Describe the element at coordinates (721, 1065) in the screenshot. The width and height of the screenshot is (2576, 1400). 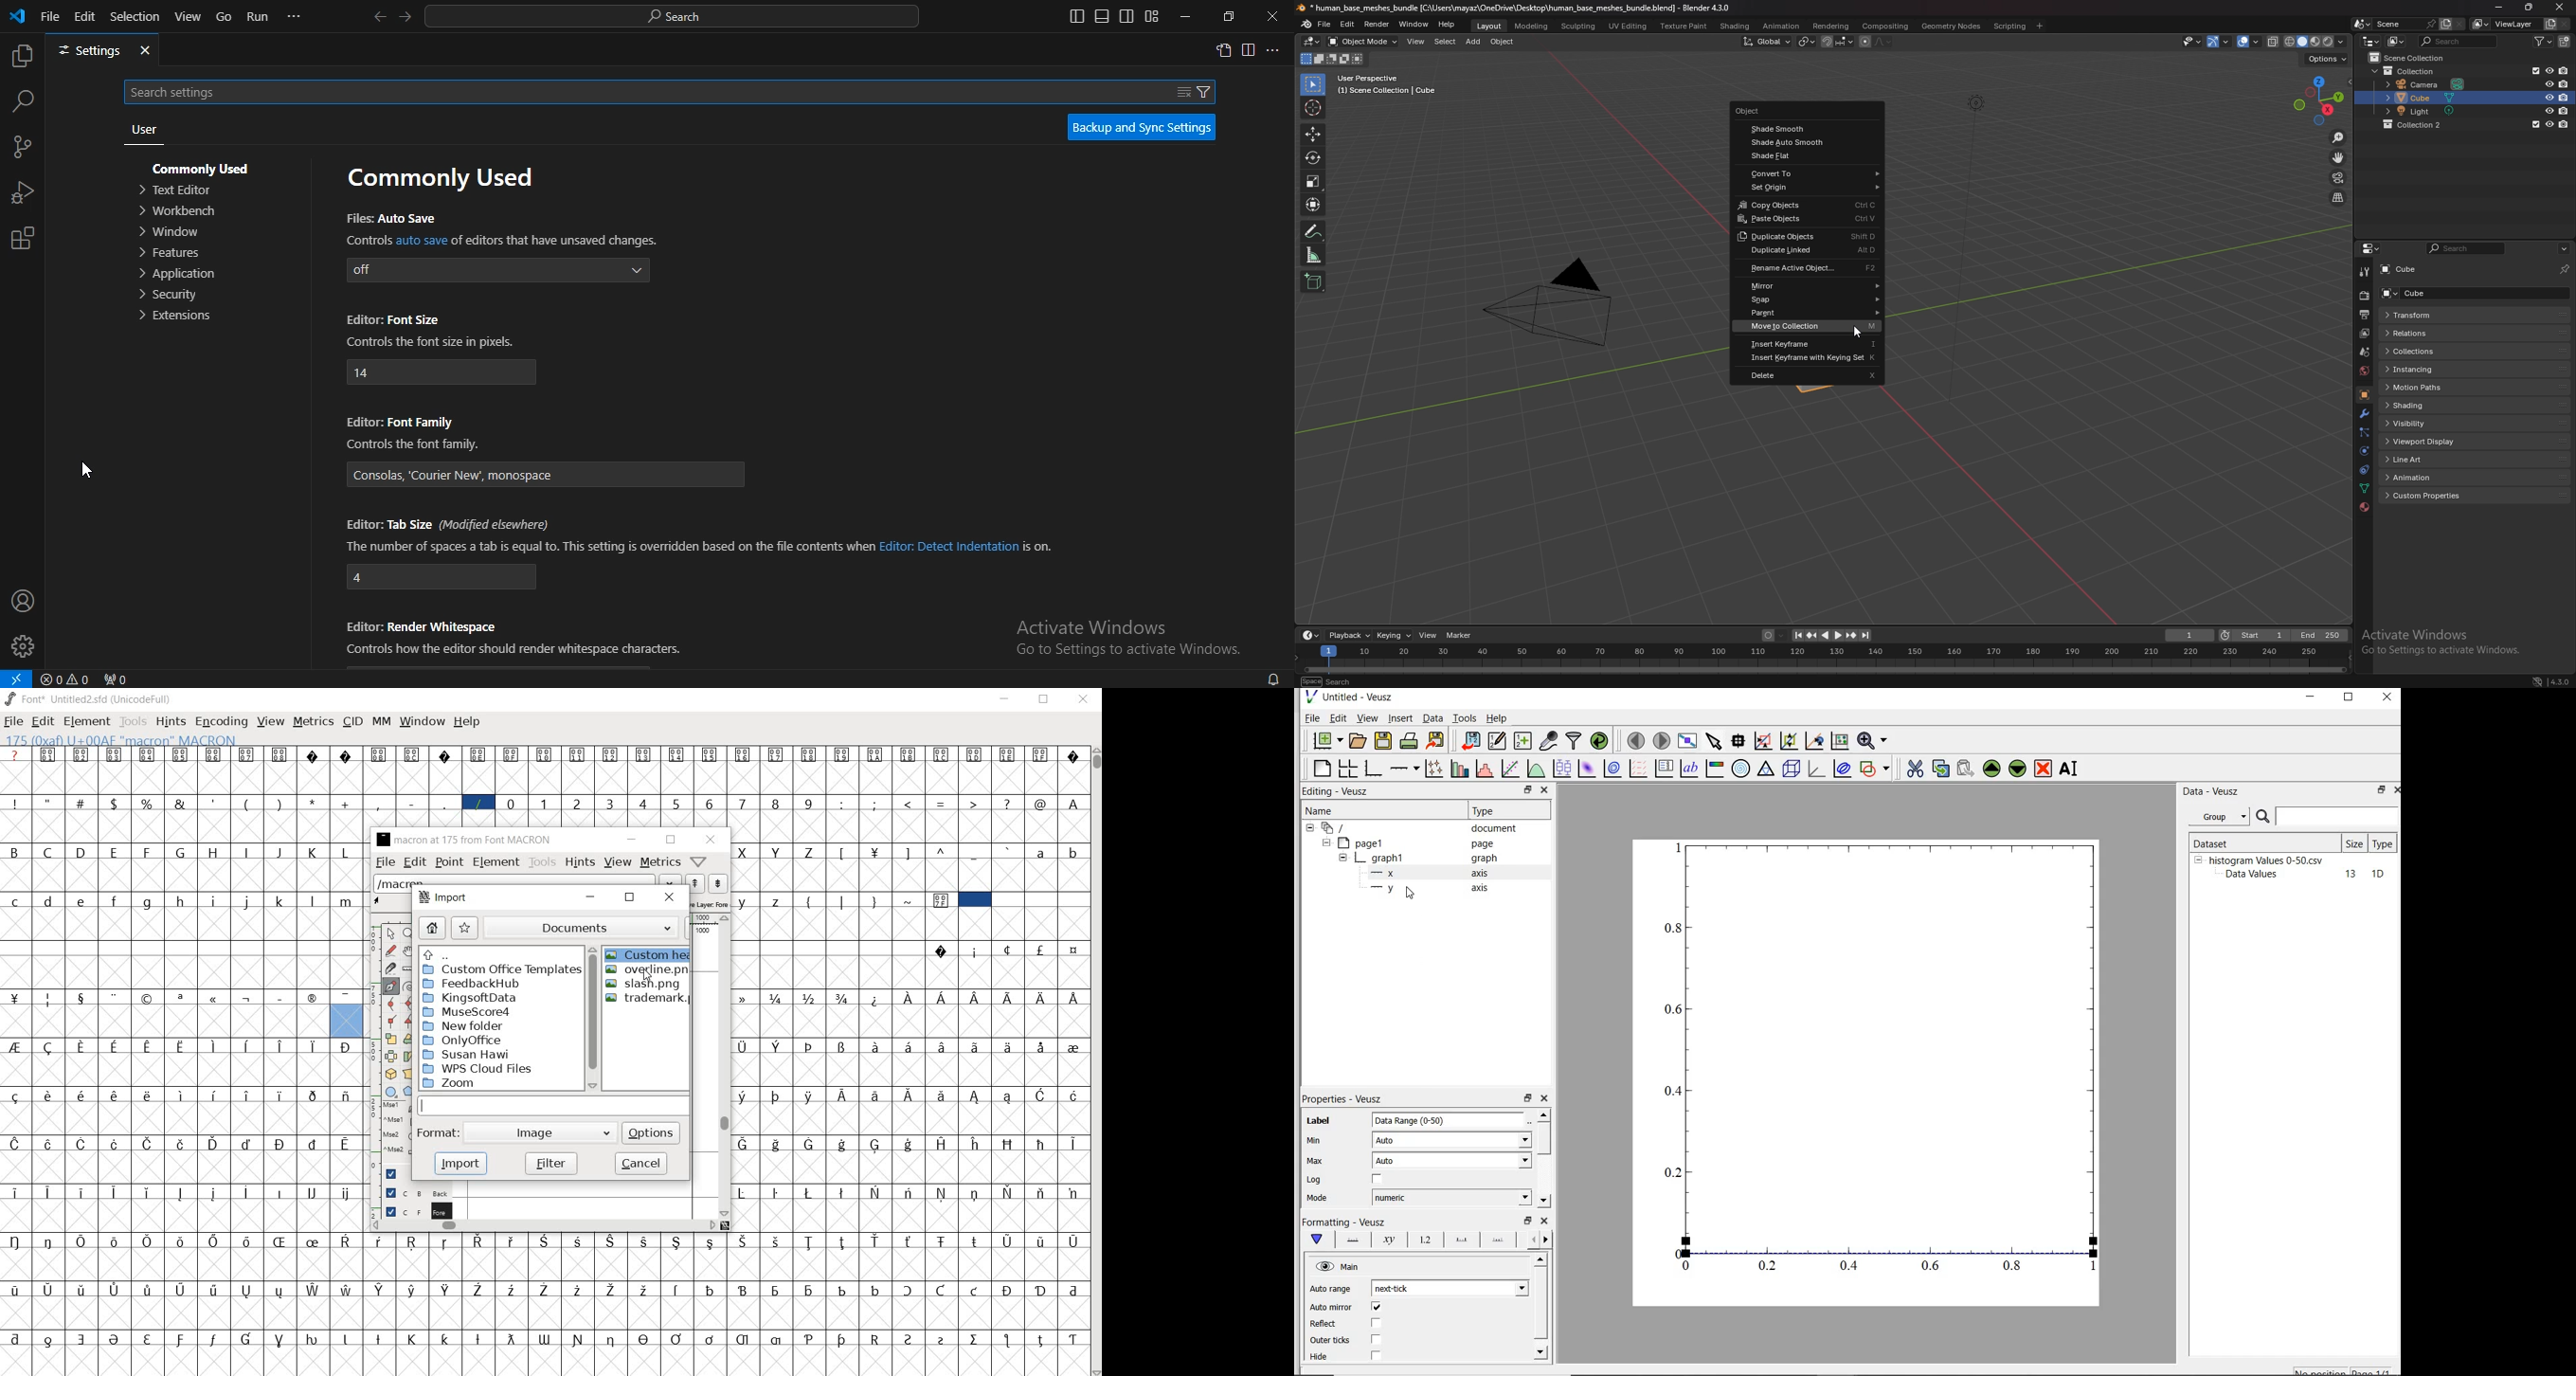
I see `vertical scrollbar` at that location.